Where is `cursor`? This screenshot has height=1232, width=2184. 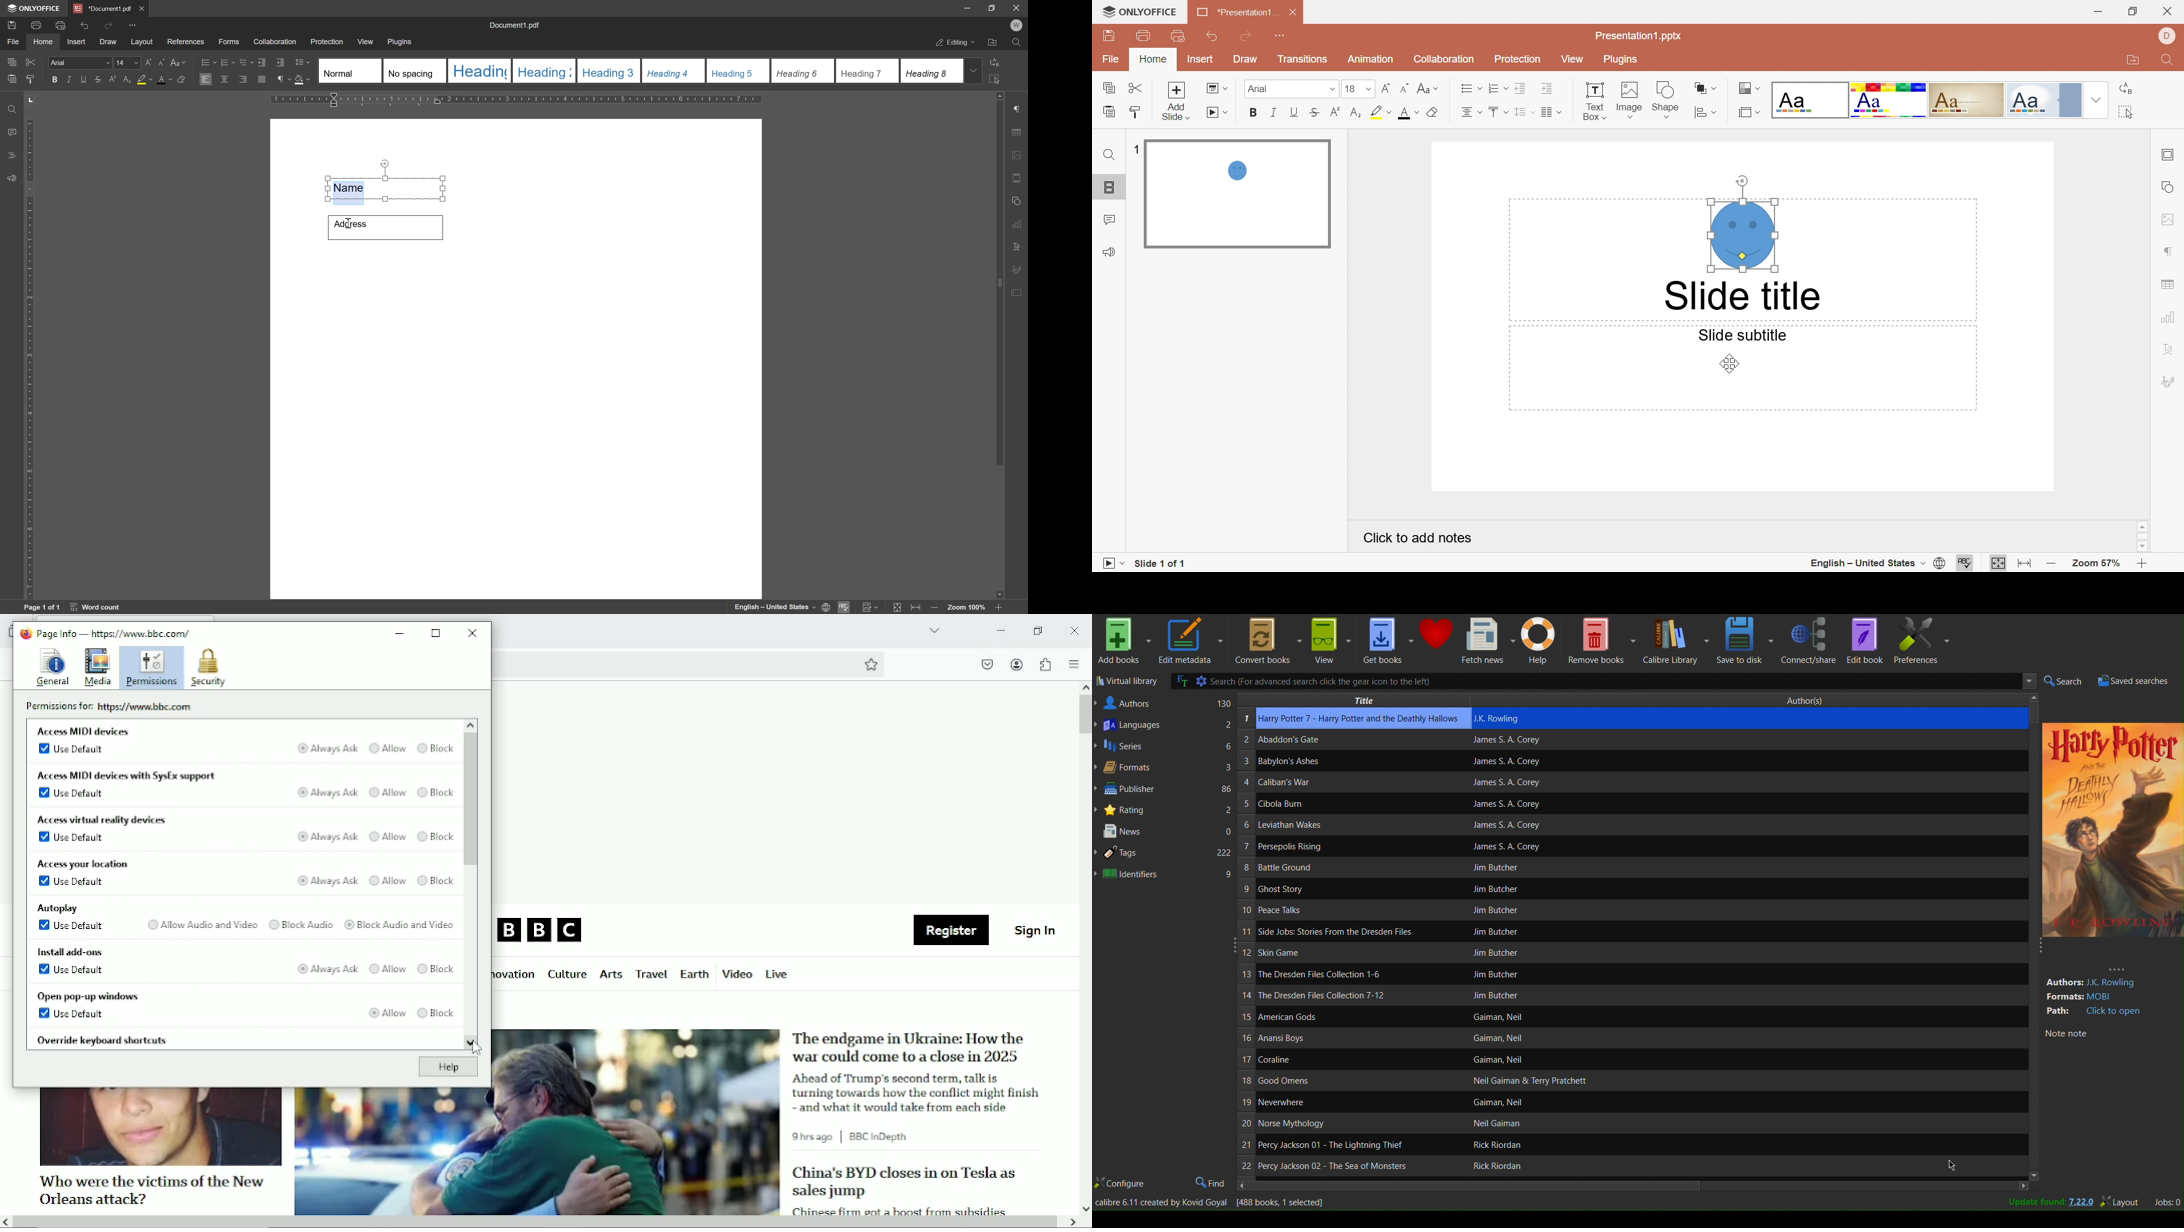 cursor is located at coordinates (1956, 1170).